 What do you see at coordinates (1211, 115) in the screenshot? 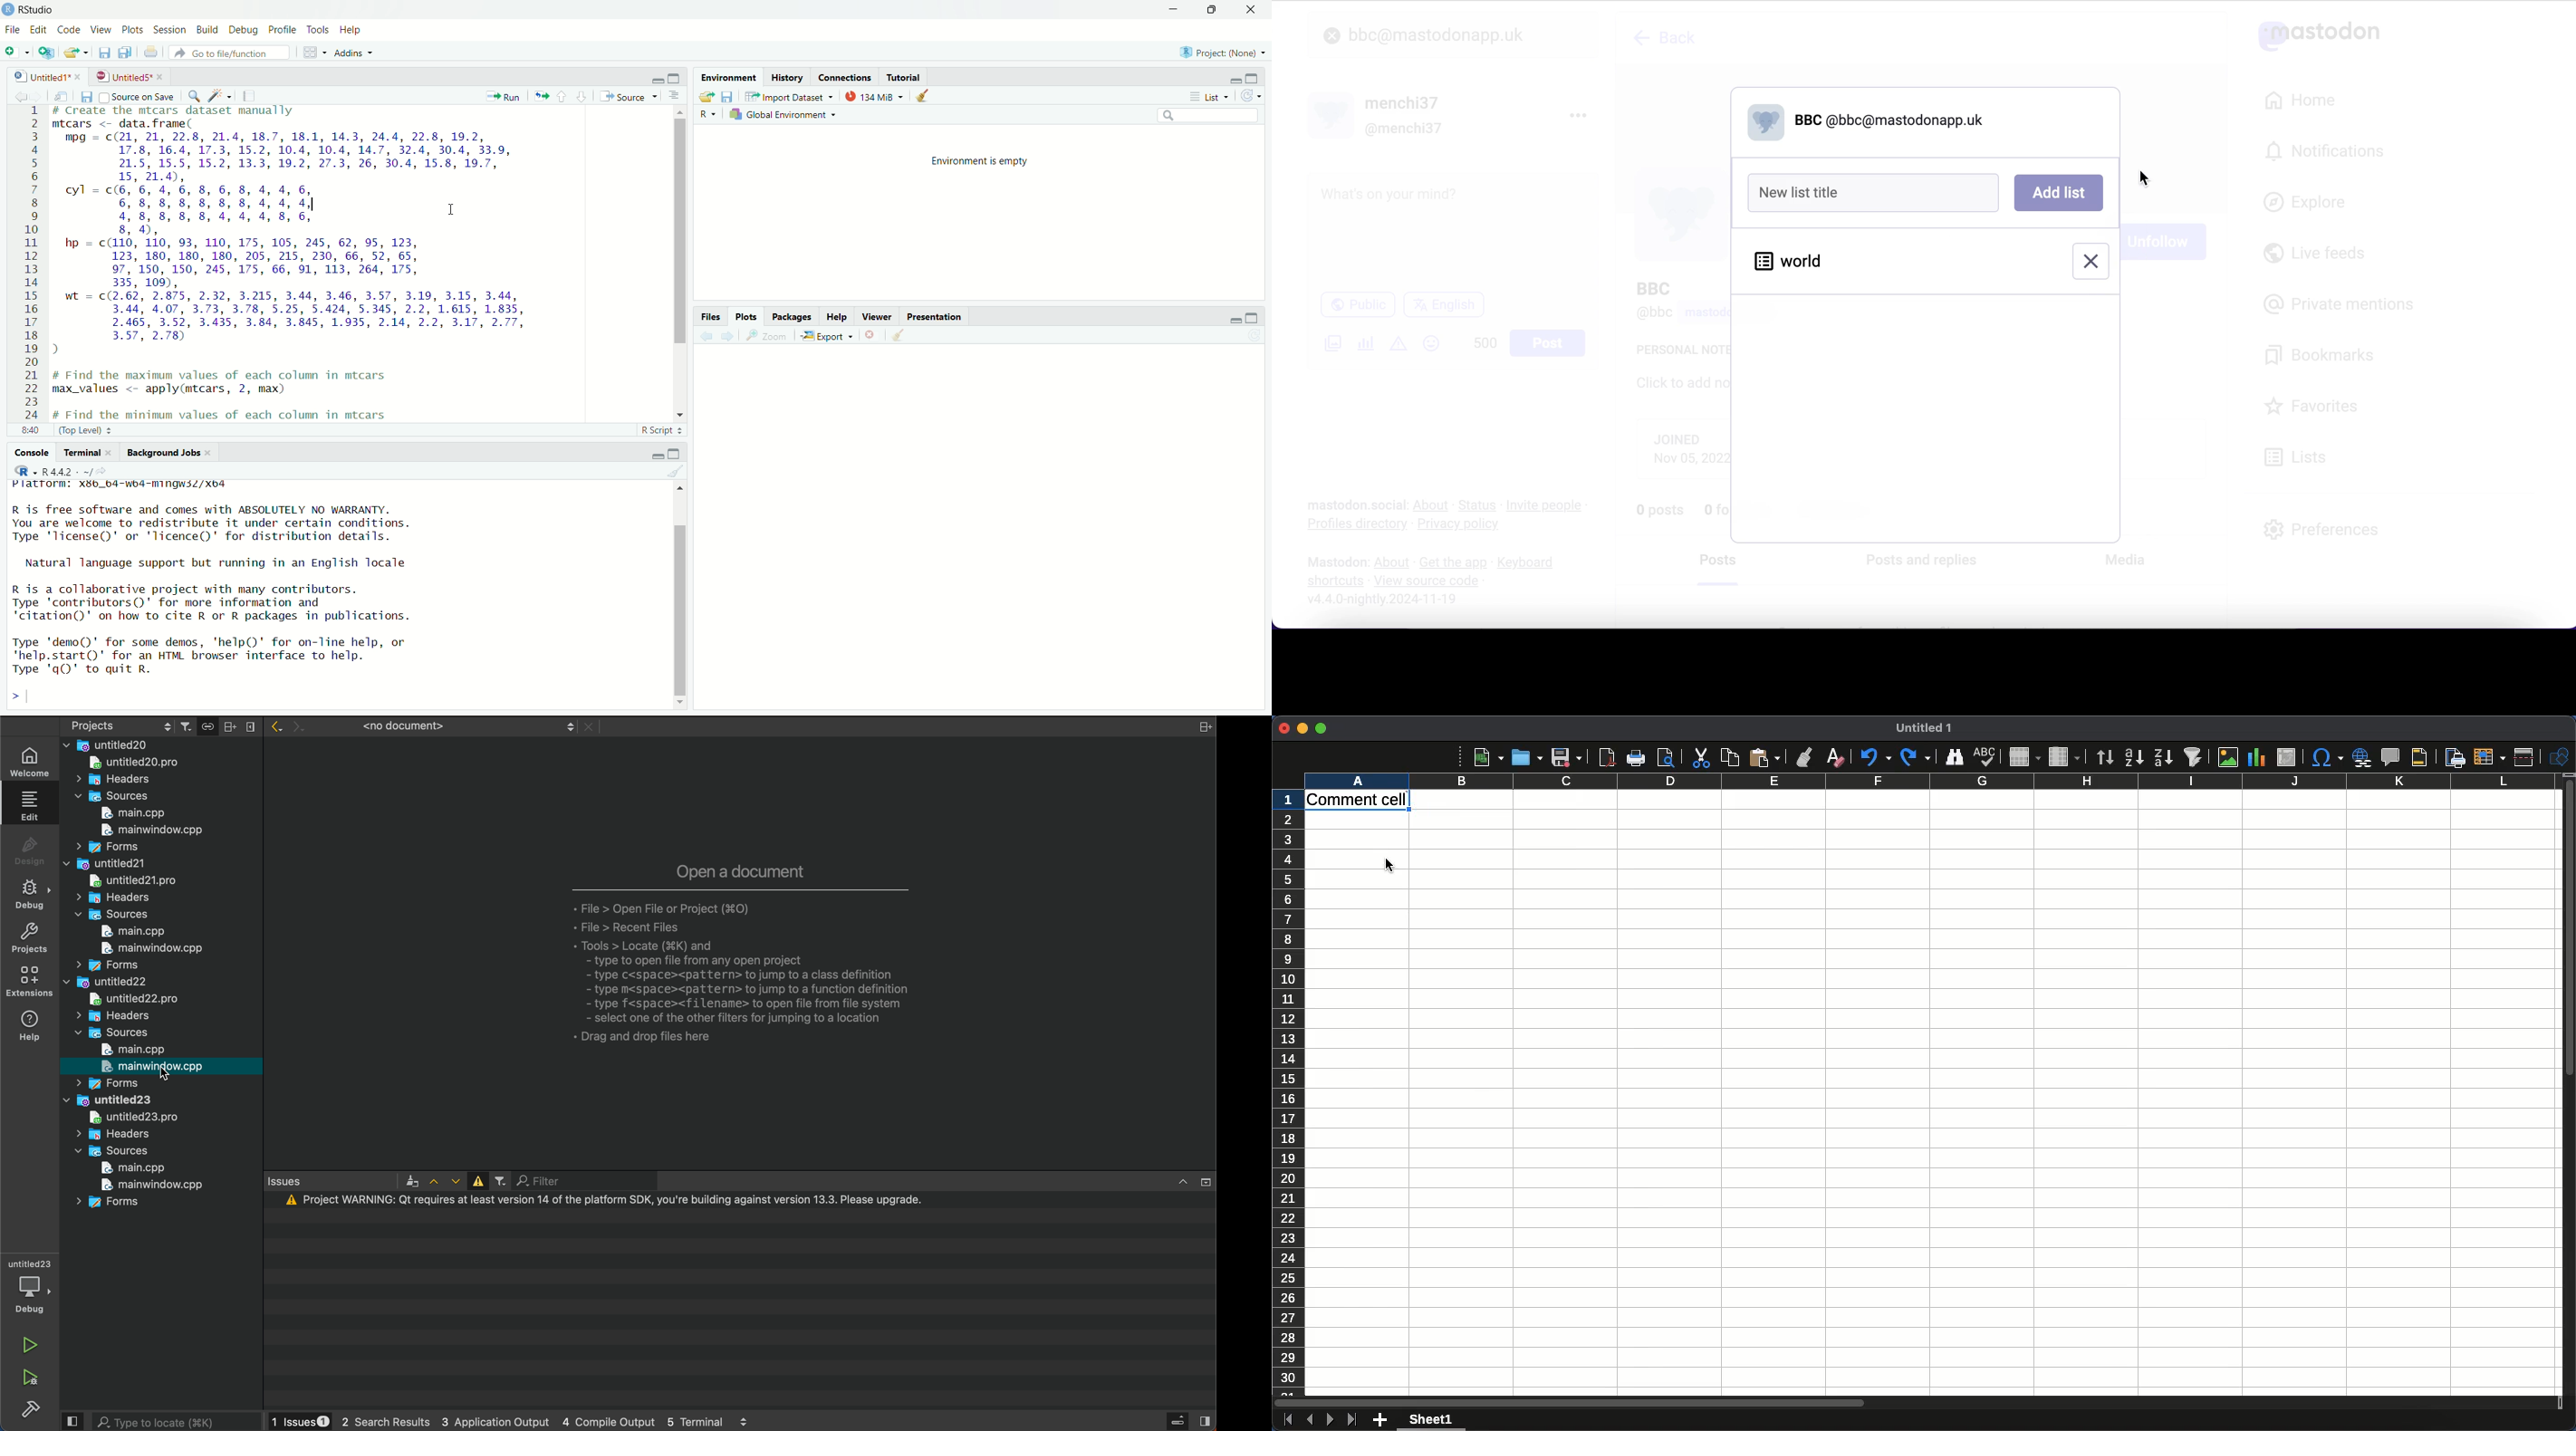
I see `search` at bounding box center [1211, 115].